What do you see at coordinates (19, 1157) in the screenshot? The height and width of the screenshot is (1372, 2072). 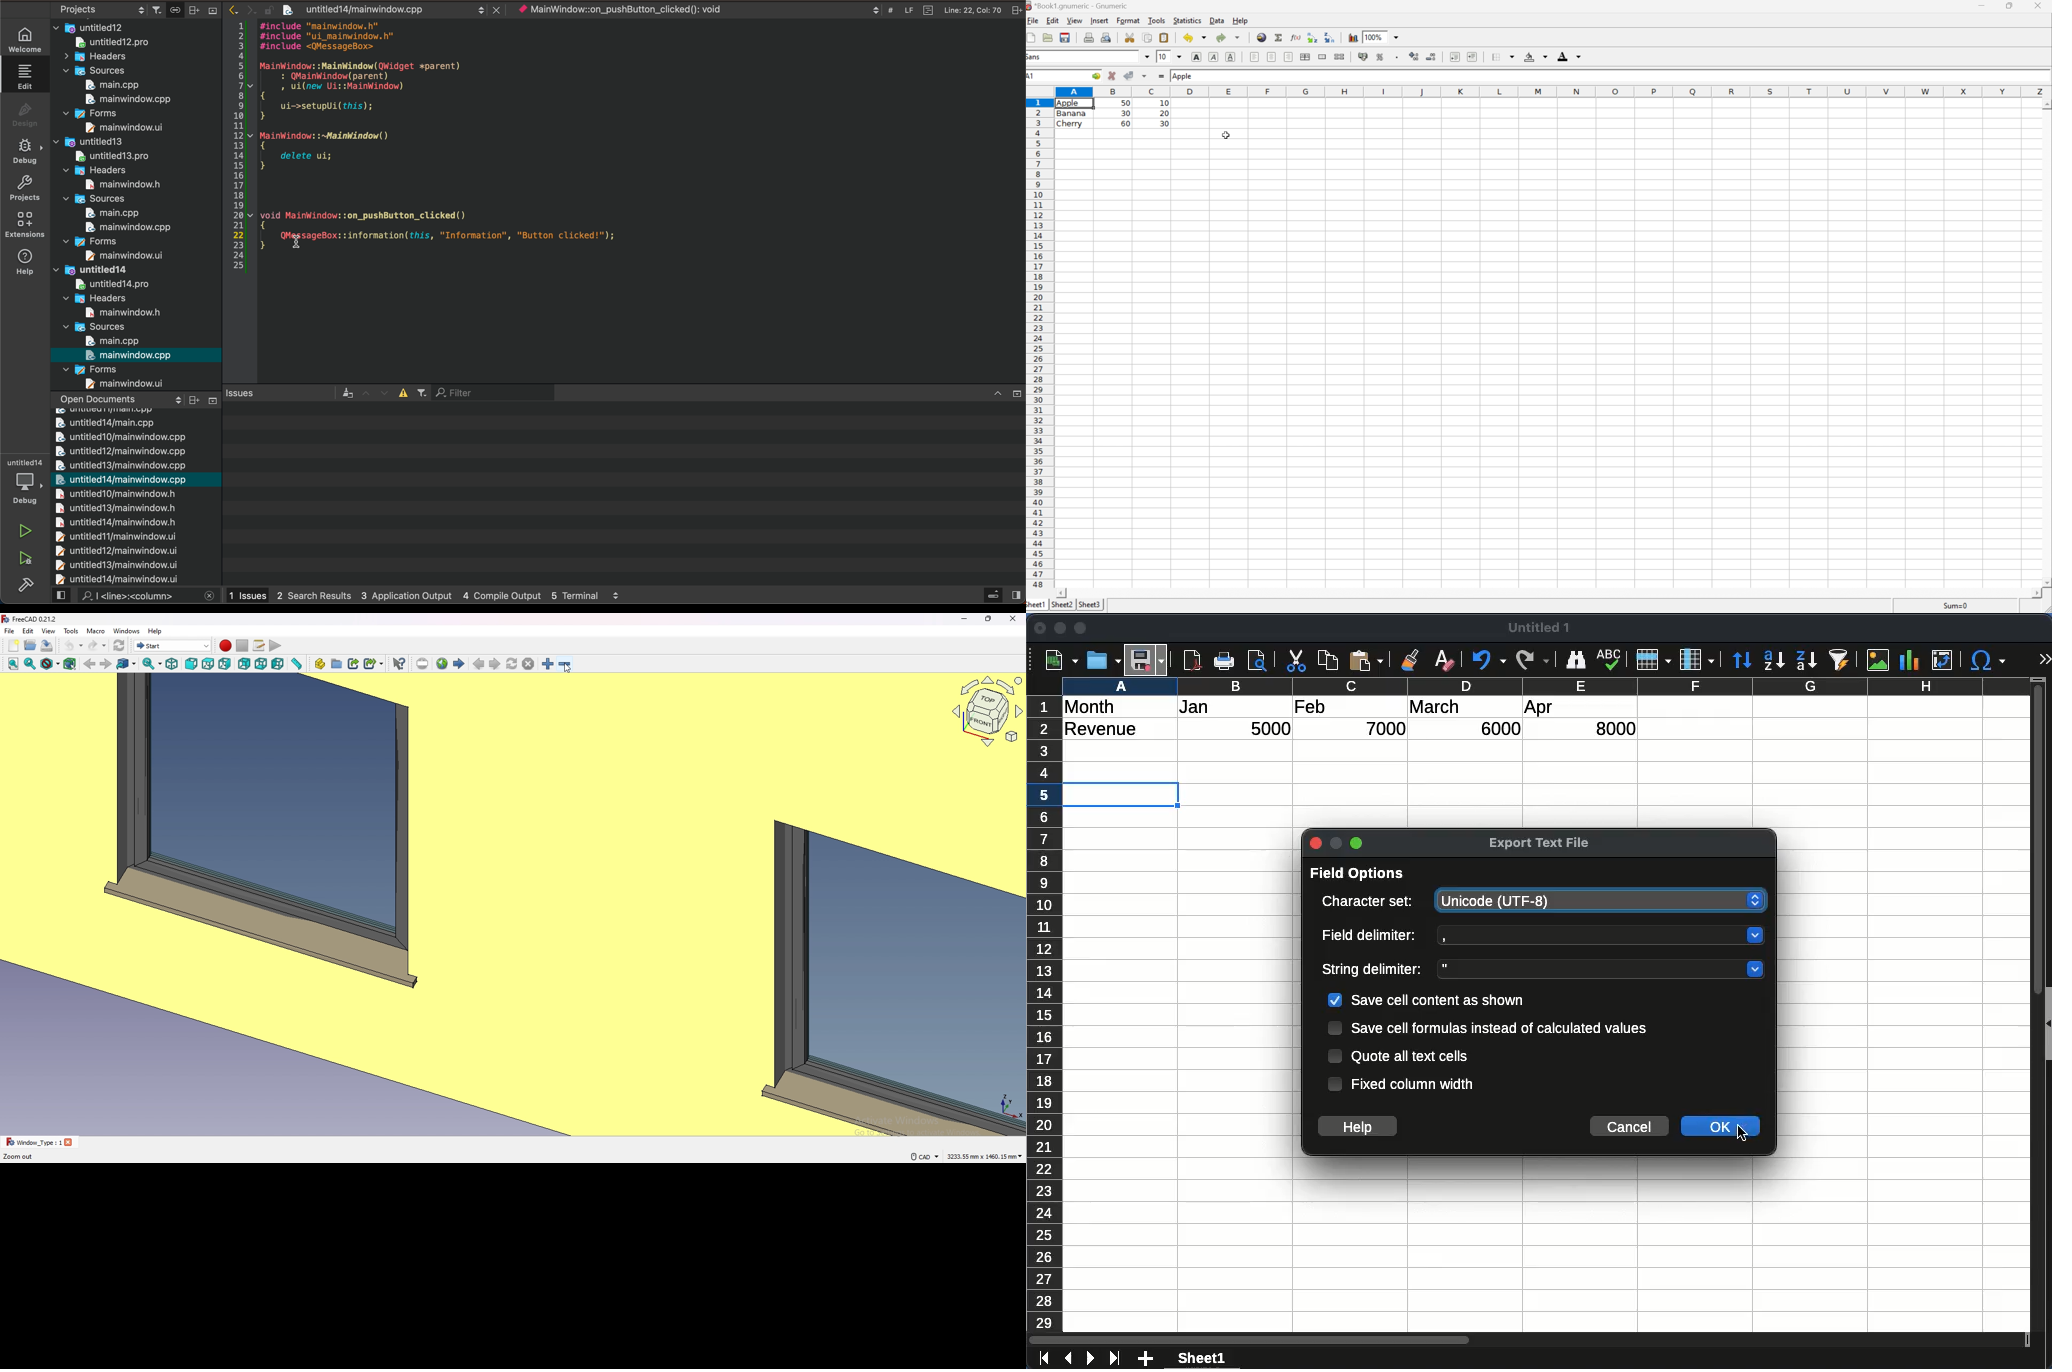 I see `description` at bounding box center [19, 1157].